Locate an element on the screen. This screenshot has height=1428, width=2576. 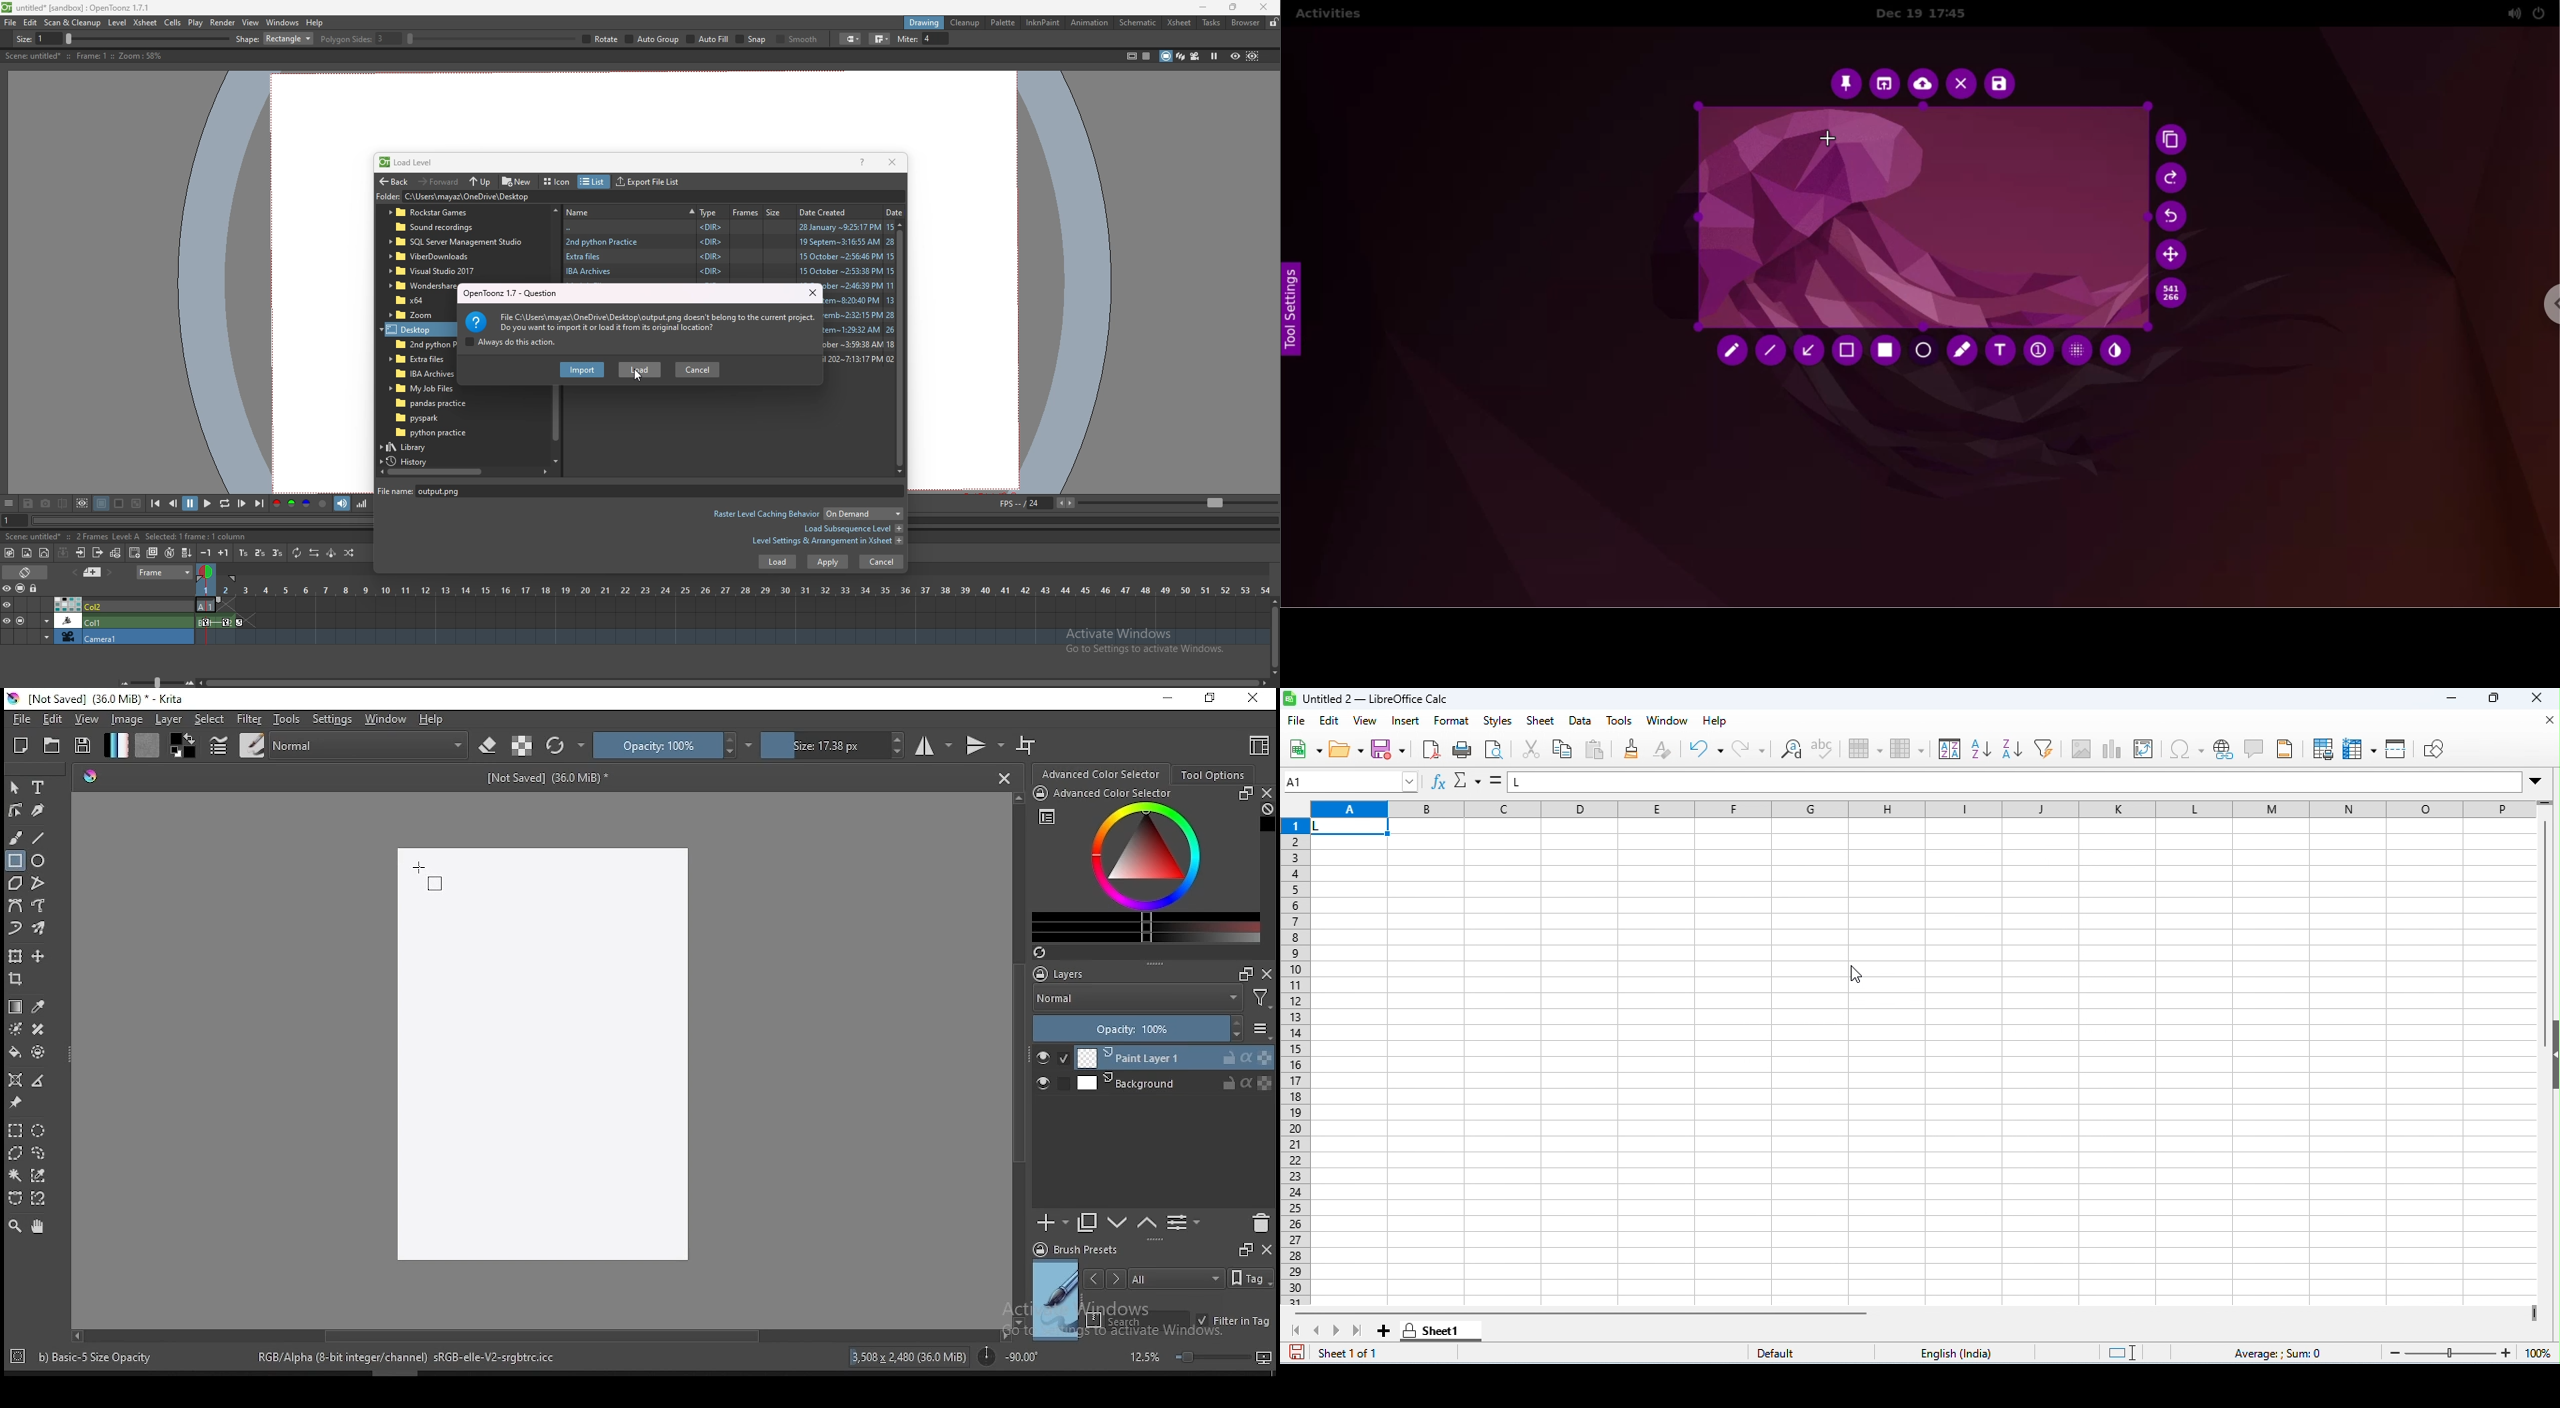
language is located at coordinates (1962, 1353).